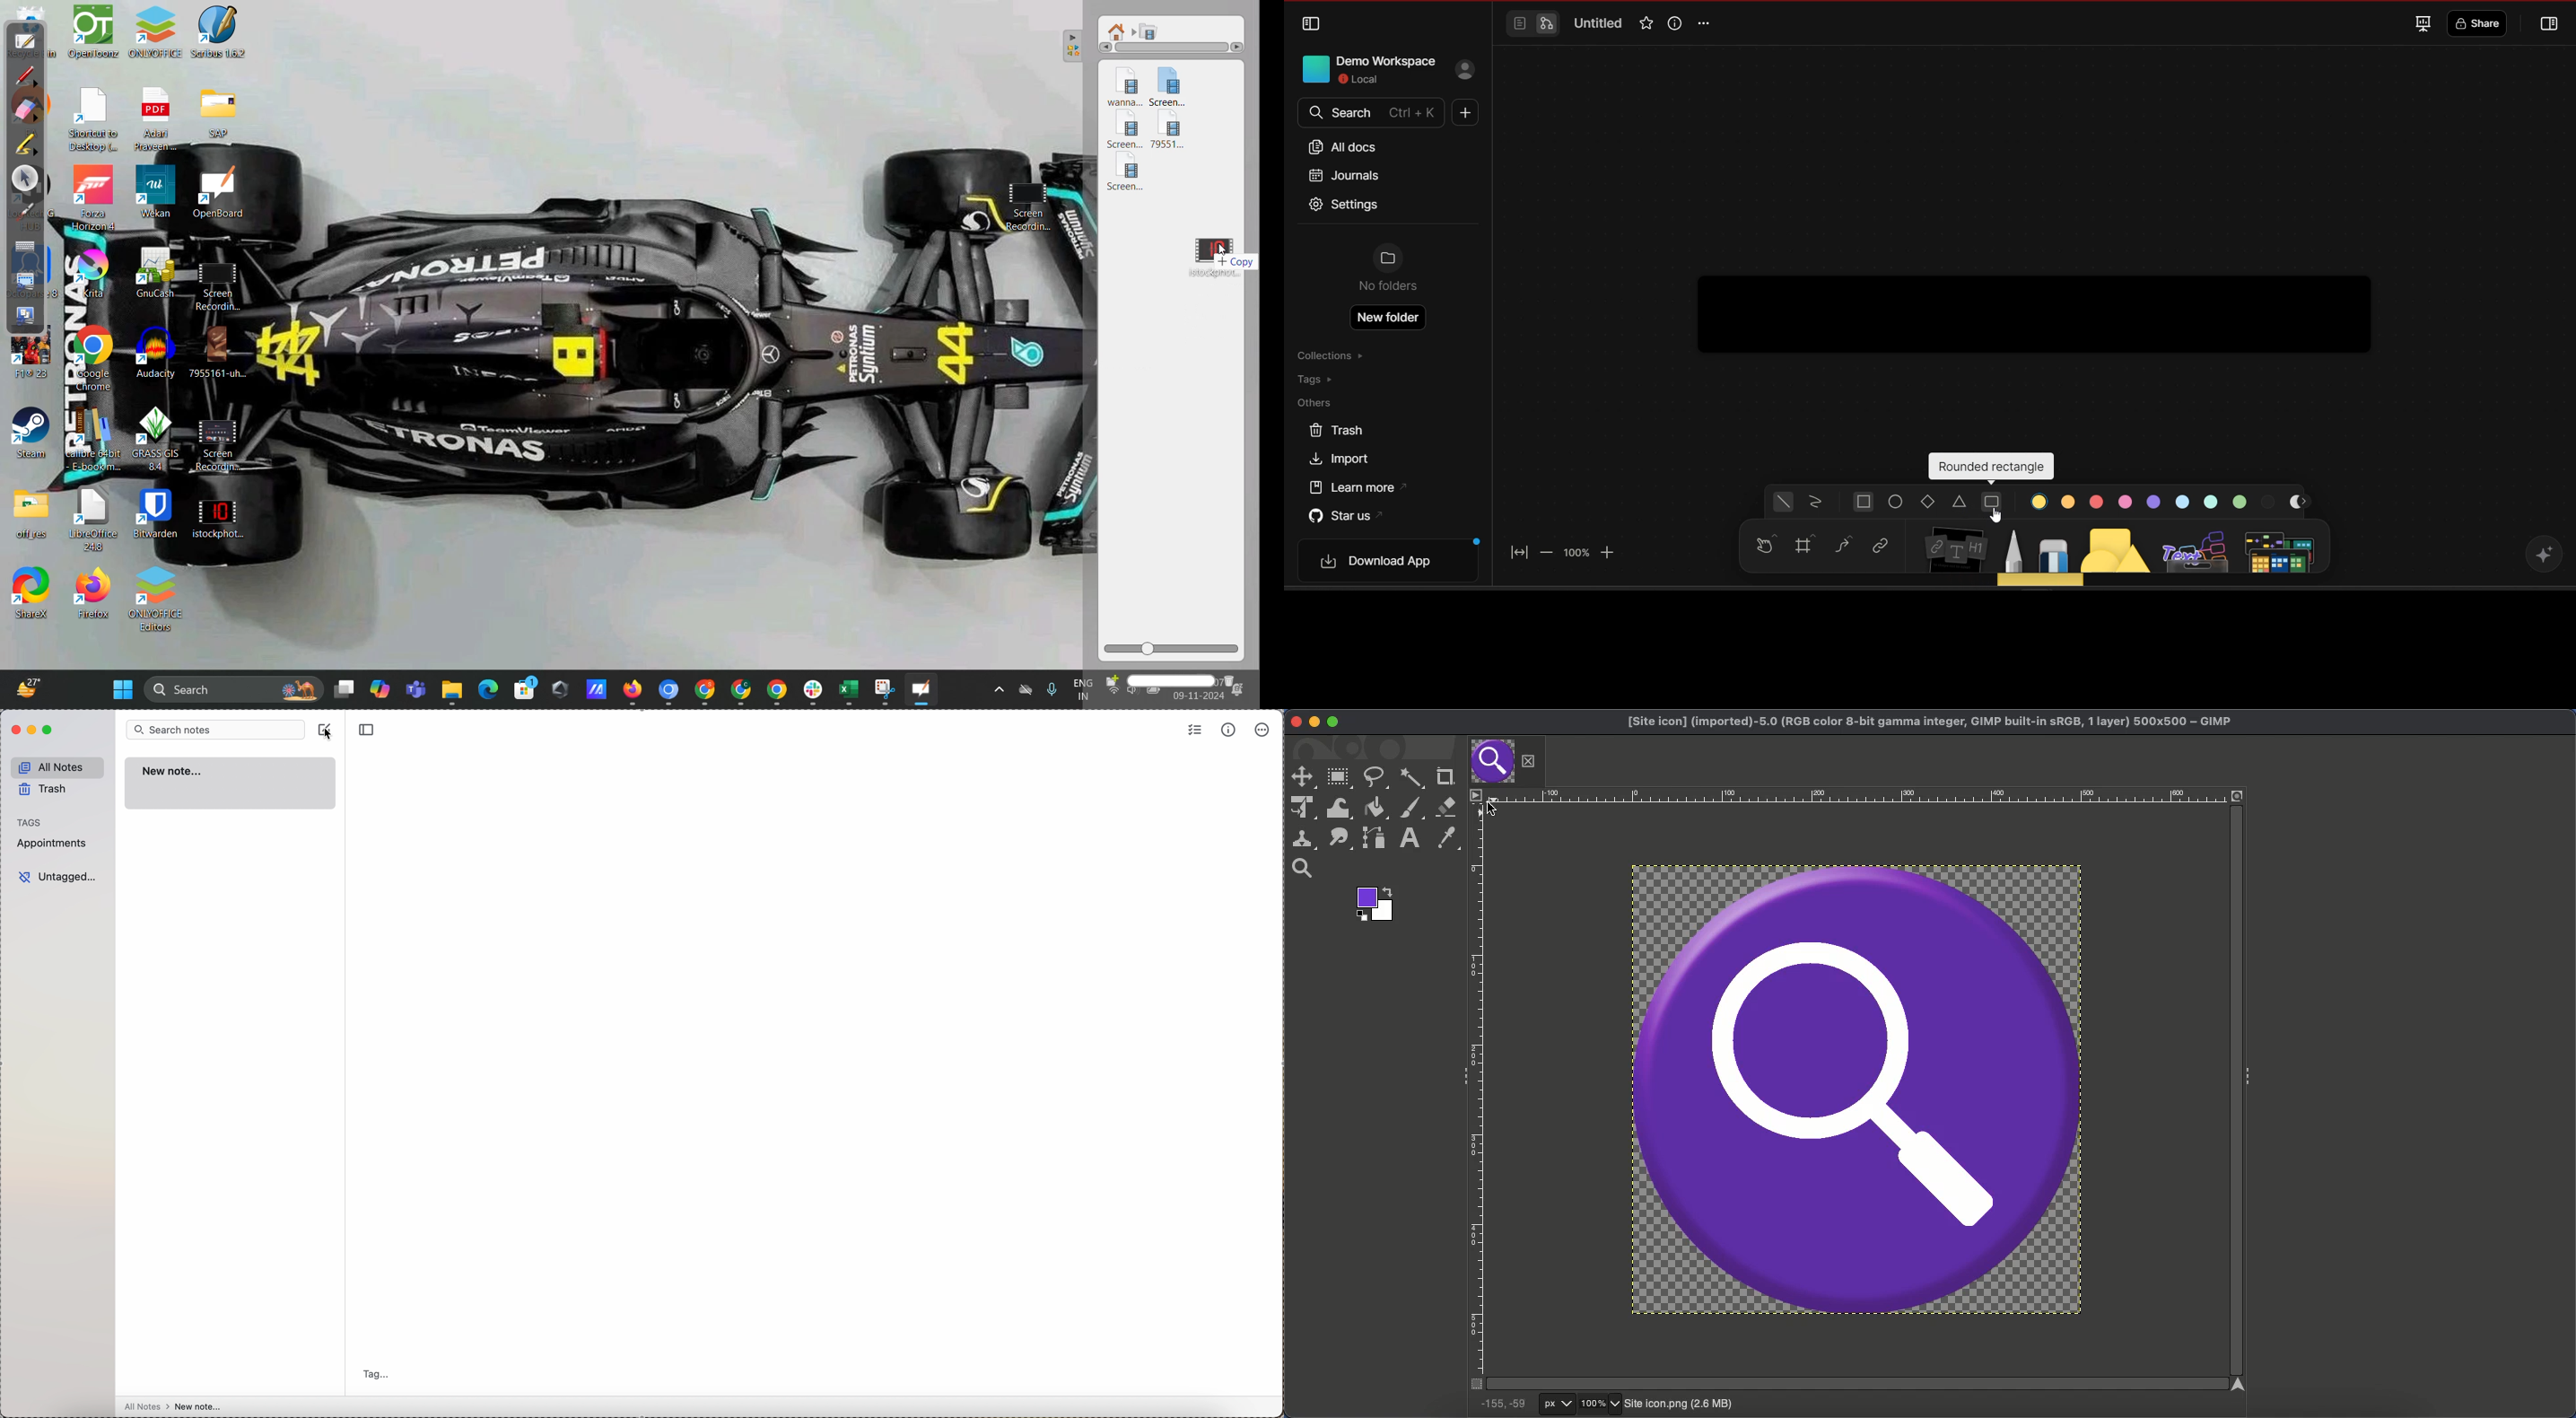 The image size is (2576, 1428). What do you see at coordinates (1502, 1404) in the screenshot?
I see `Coordinates` at bounding box center [1502, 1404].